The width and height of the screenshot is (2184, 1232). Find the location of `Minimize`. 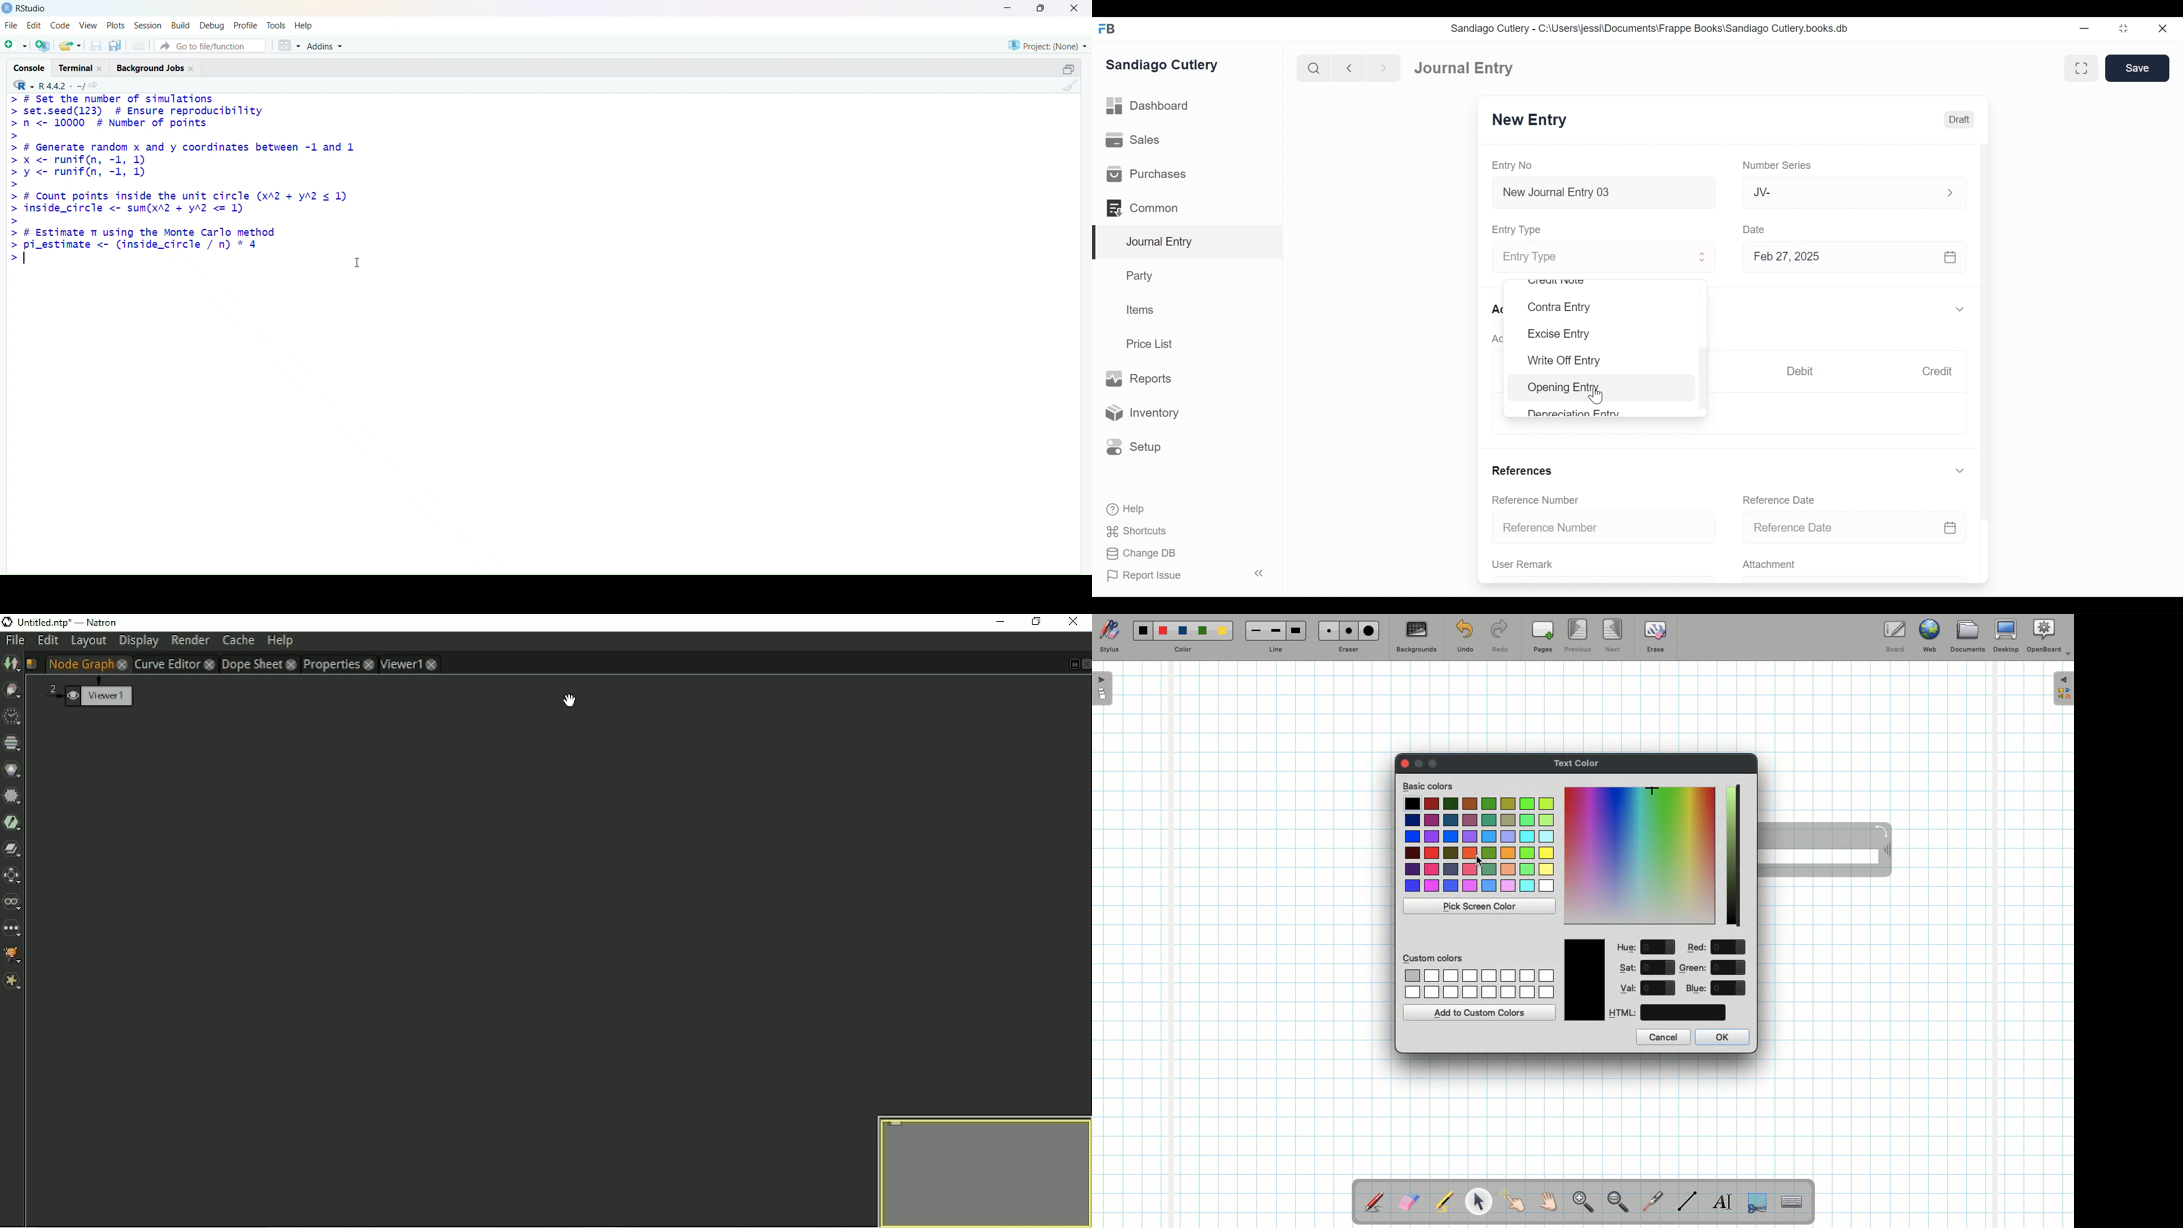

Minimize is located at coordinates (2086, 28).